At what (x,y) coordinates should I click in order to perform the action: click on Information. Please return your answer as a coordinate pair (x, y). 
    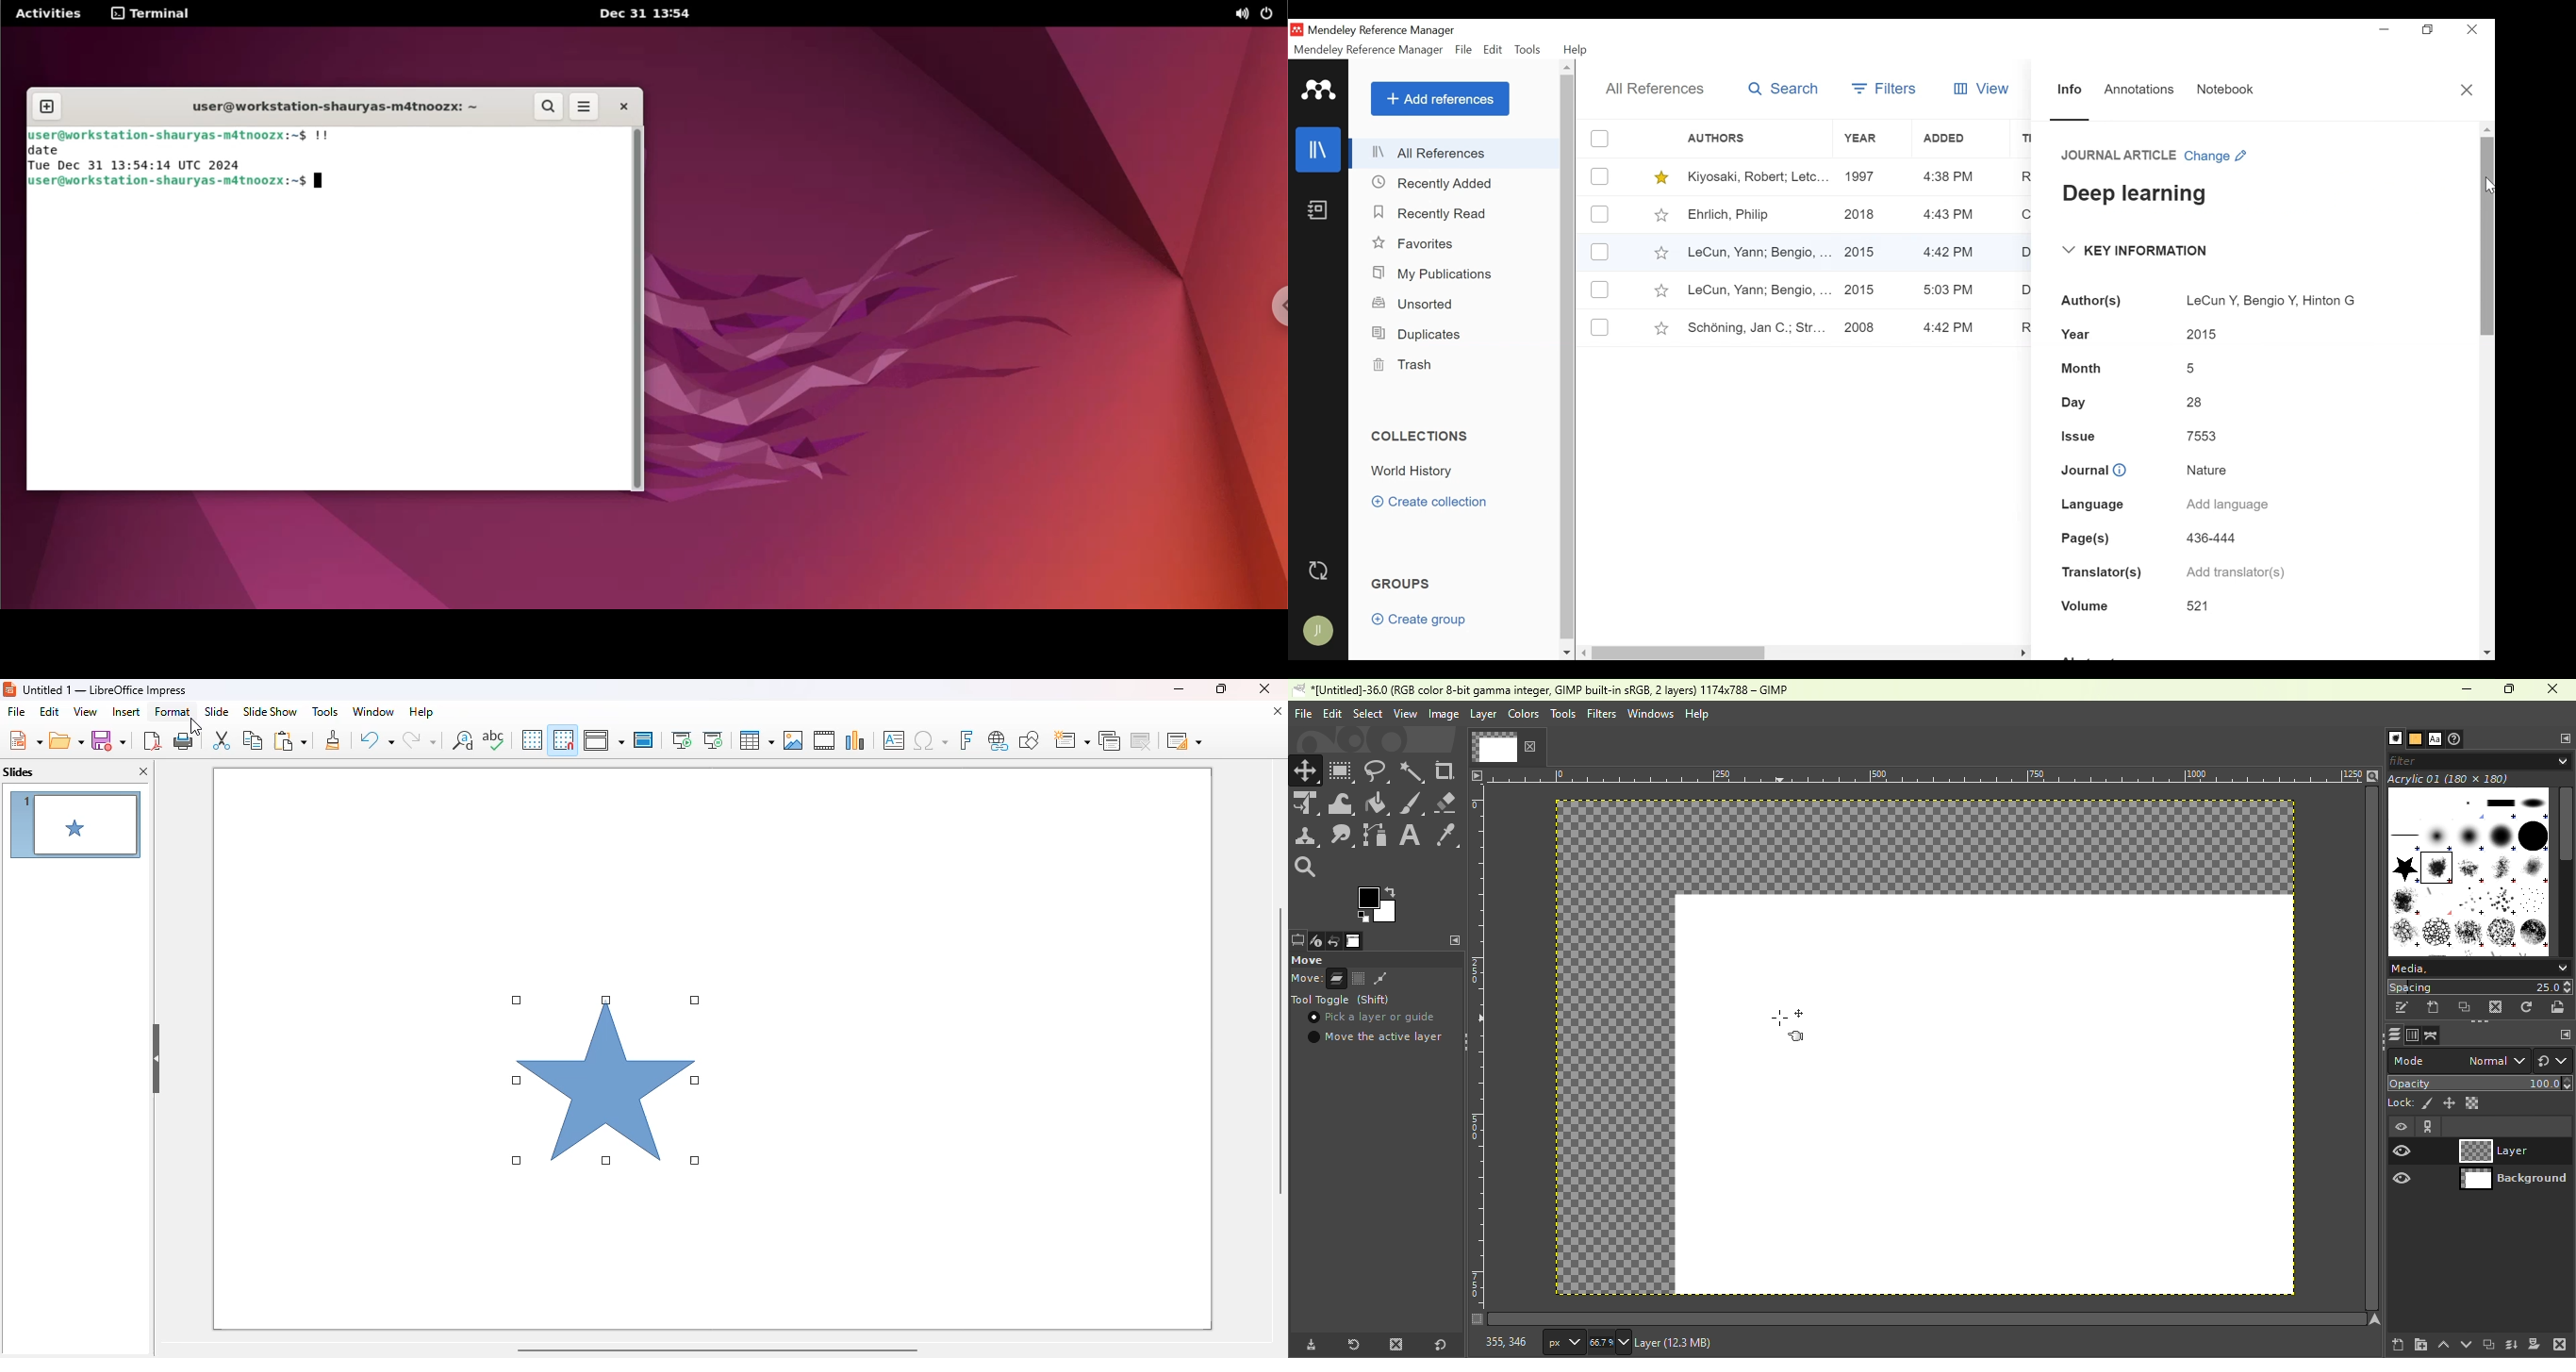
    Looking at the image, I should click on (2070, 90).